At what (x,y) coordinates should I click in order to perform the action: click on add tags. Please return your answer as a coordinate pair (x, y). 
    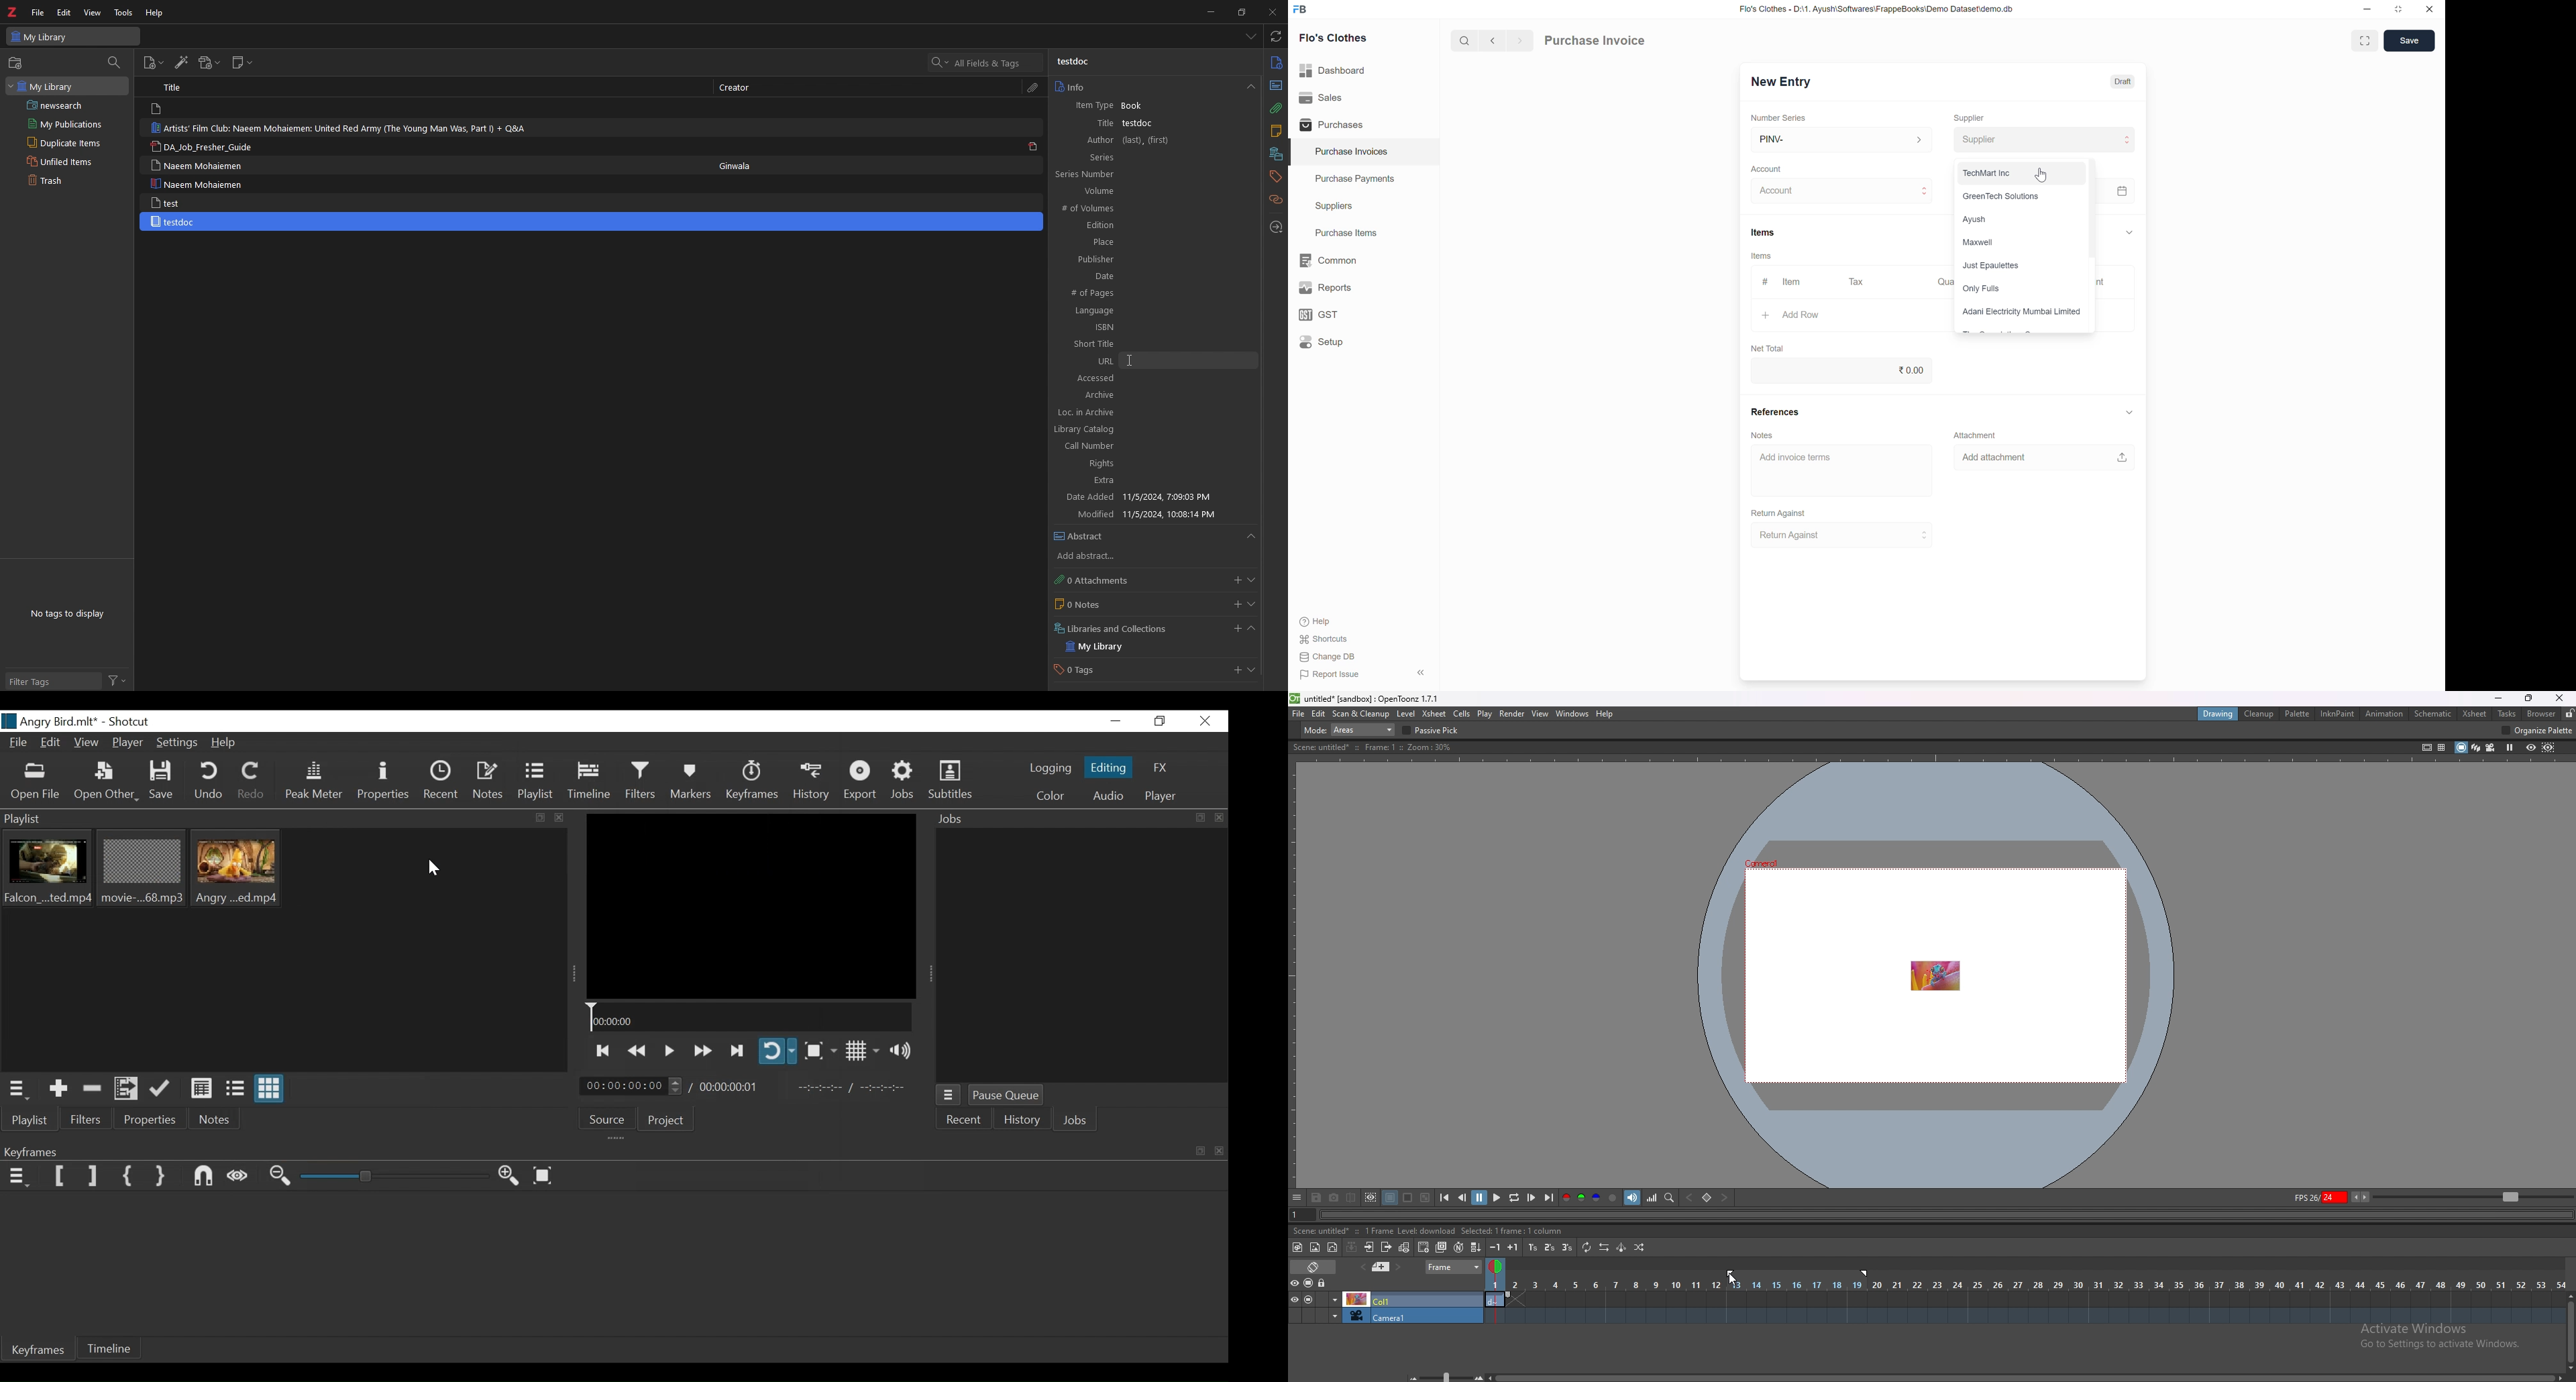
    Looking at the image, I should click on (1234, 672).